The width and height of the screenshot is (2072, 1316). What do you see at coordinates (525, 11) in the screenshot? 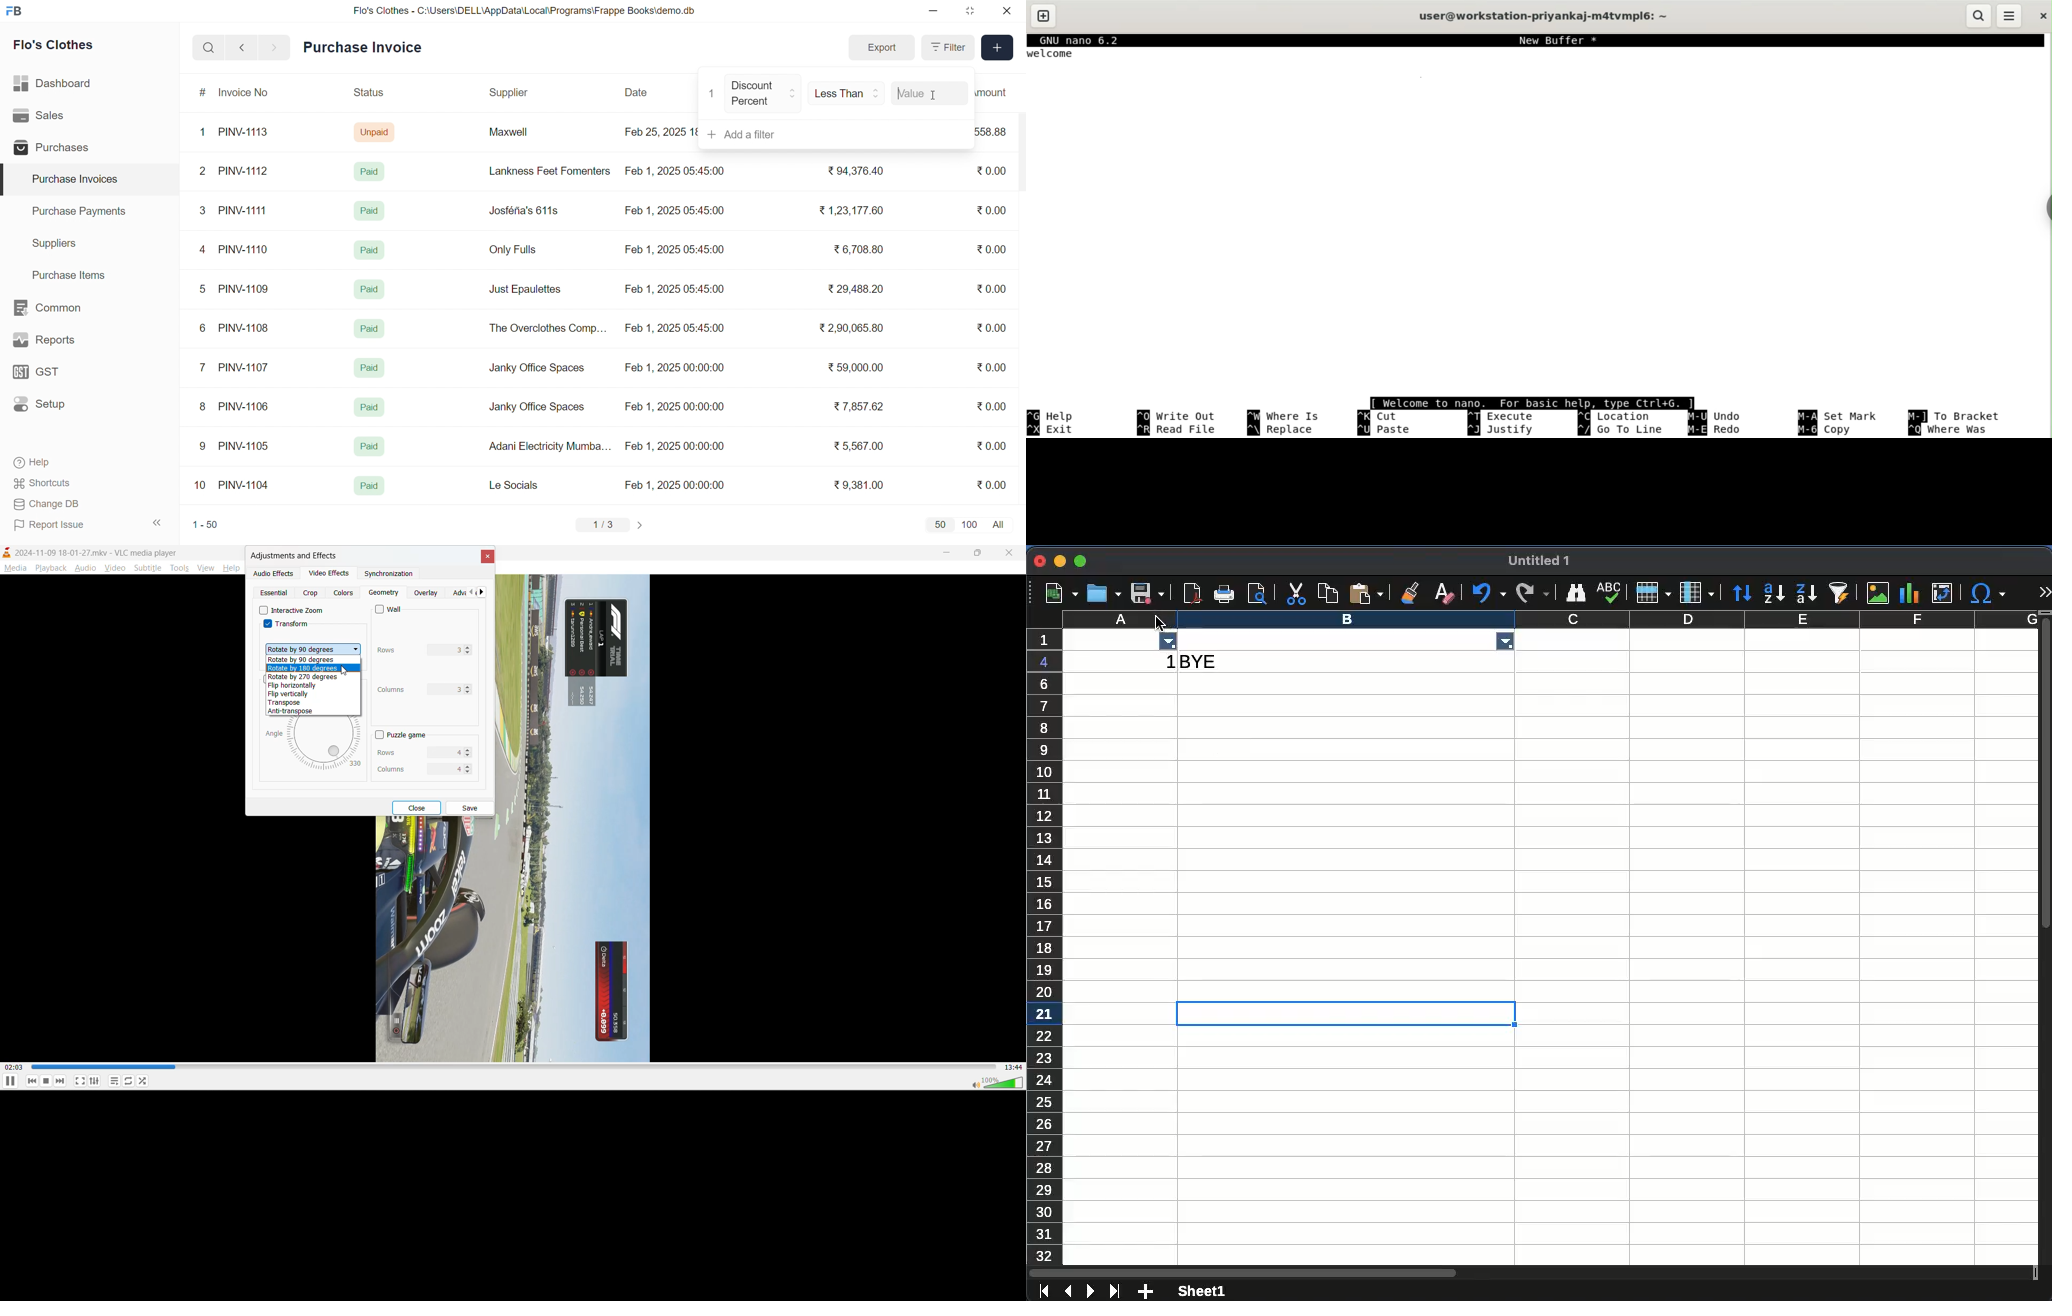
I see `Flo's Clothes - C:\Users\DELL\AppData\Local\Programs\Frappe Books\demo.db` at bounding box center [525, 11].